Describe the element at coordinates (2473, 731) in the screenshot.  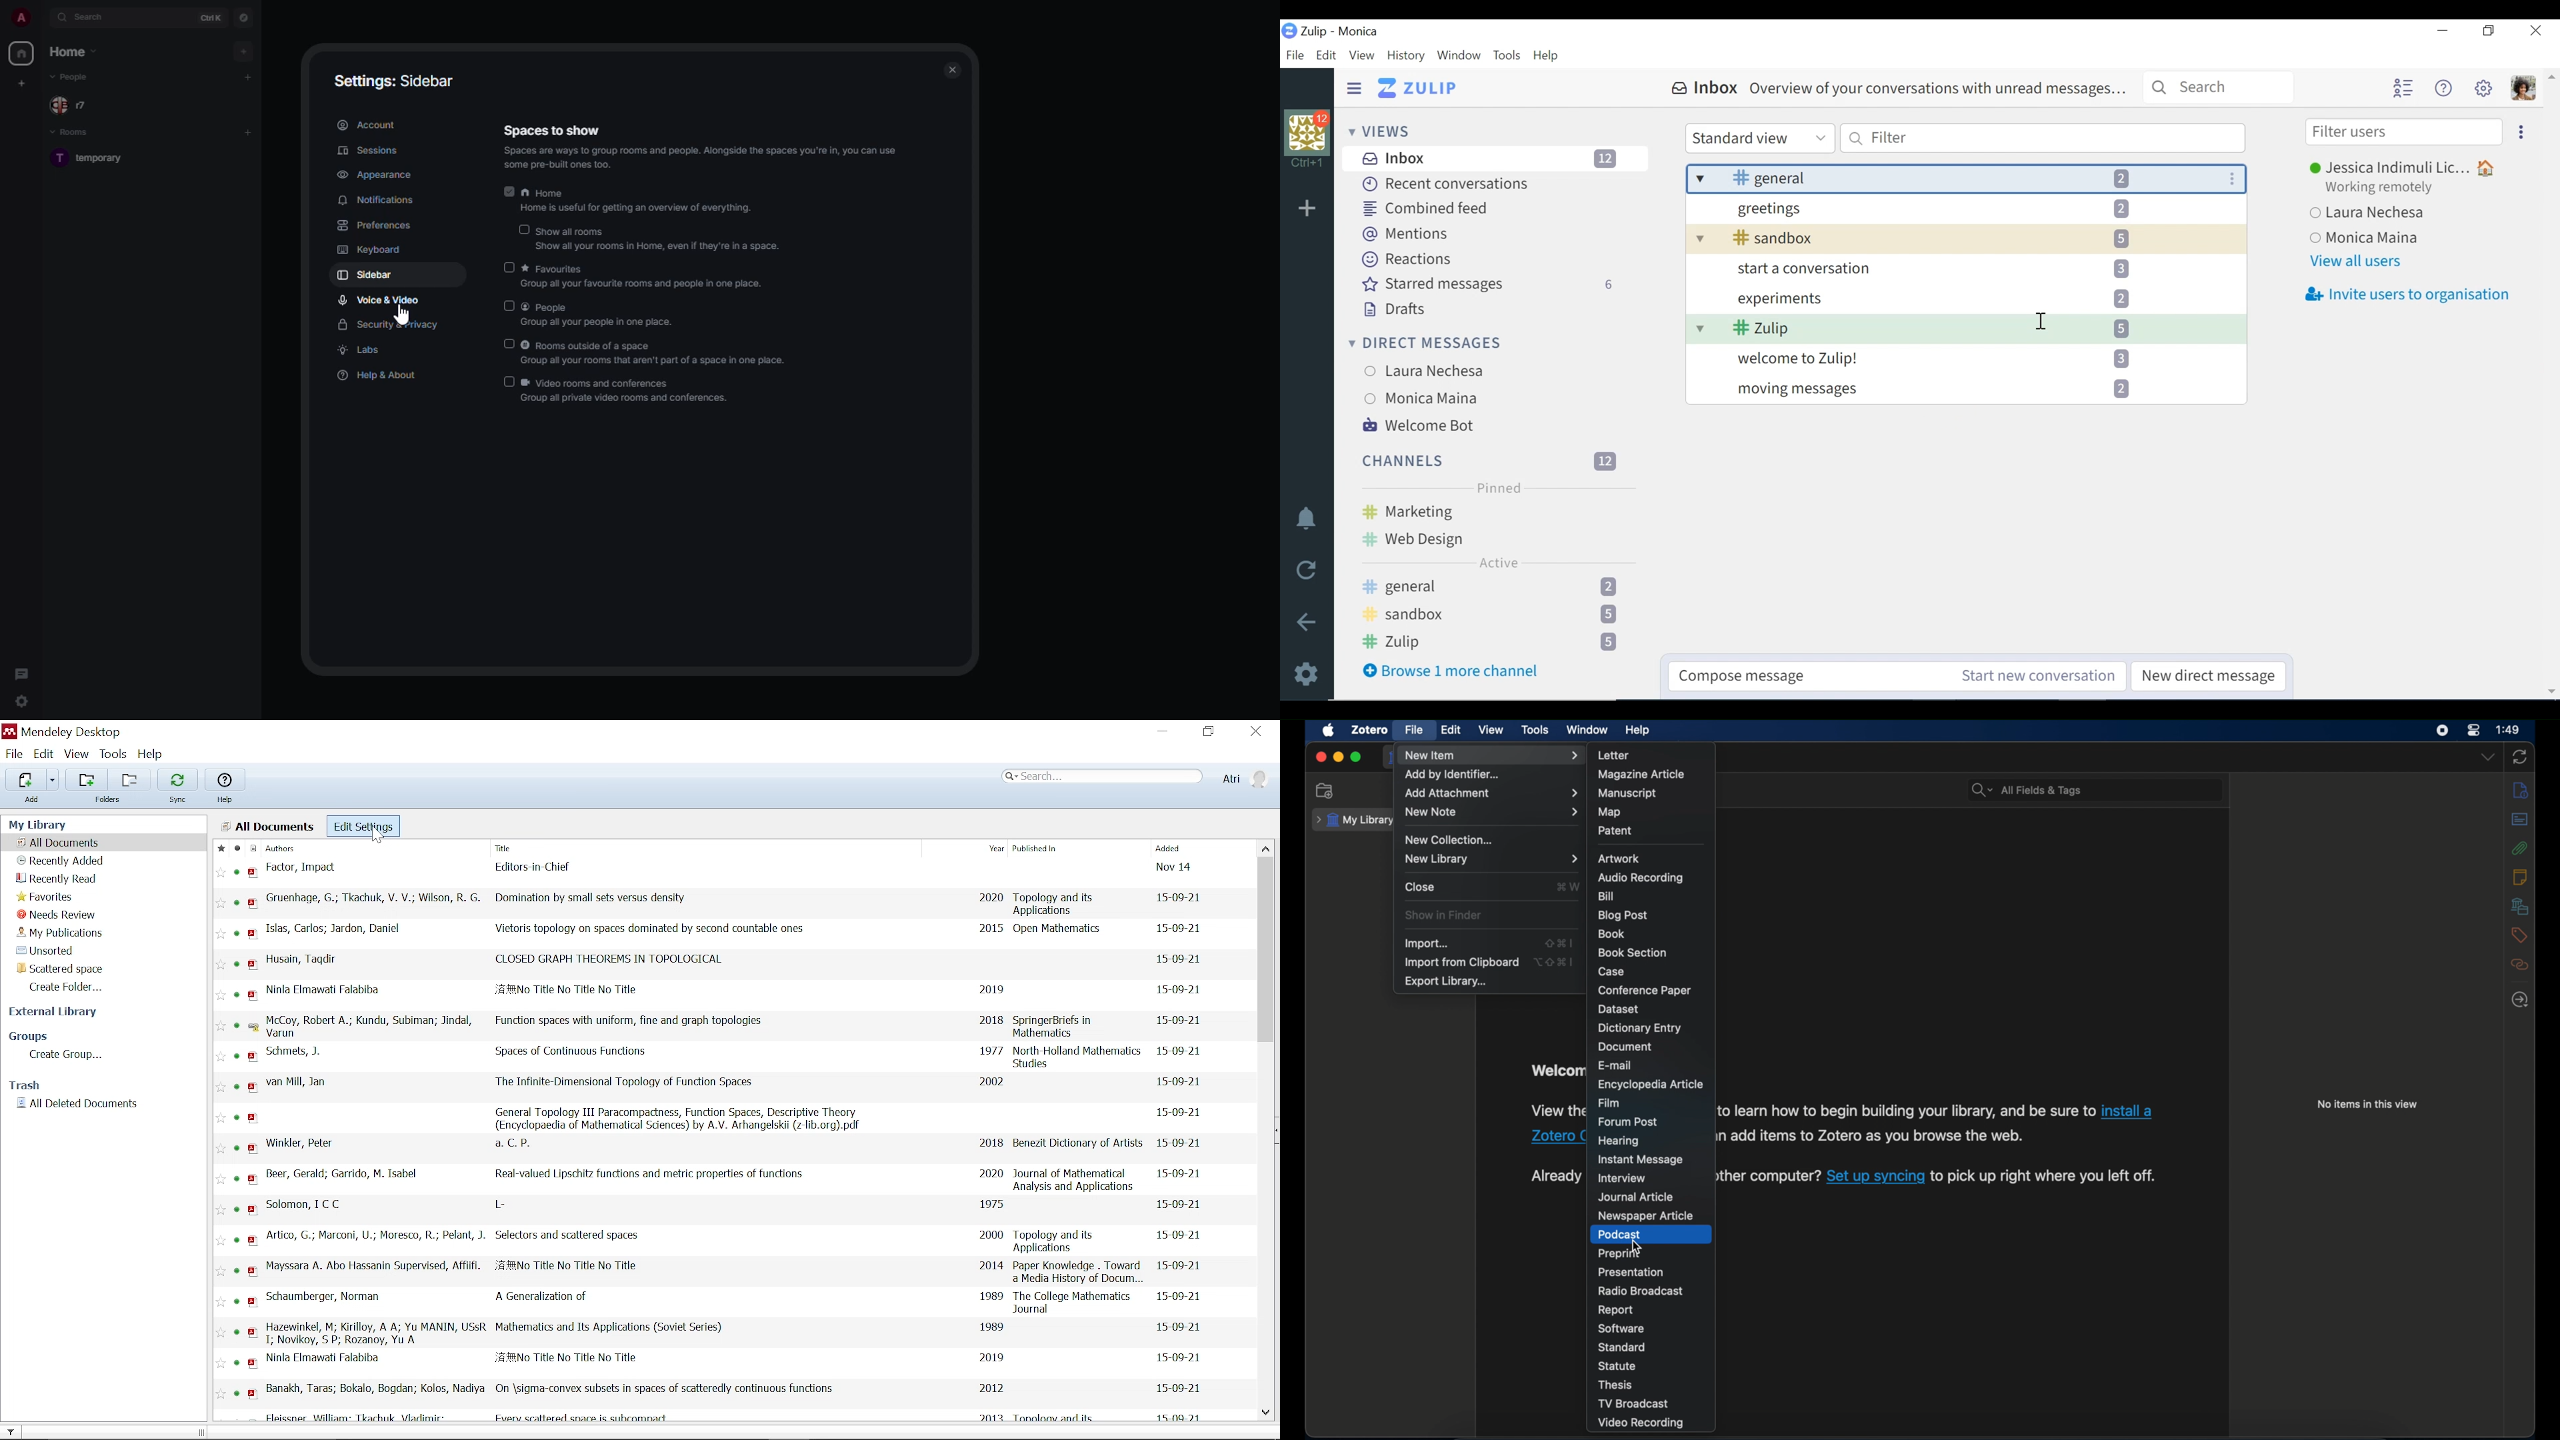
I see `control center` at that location.